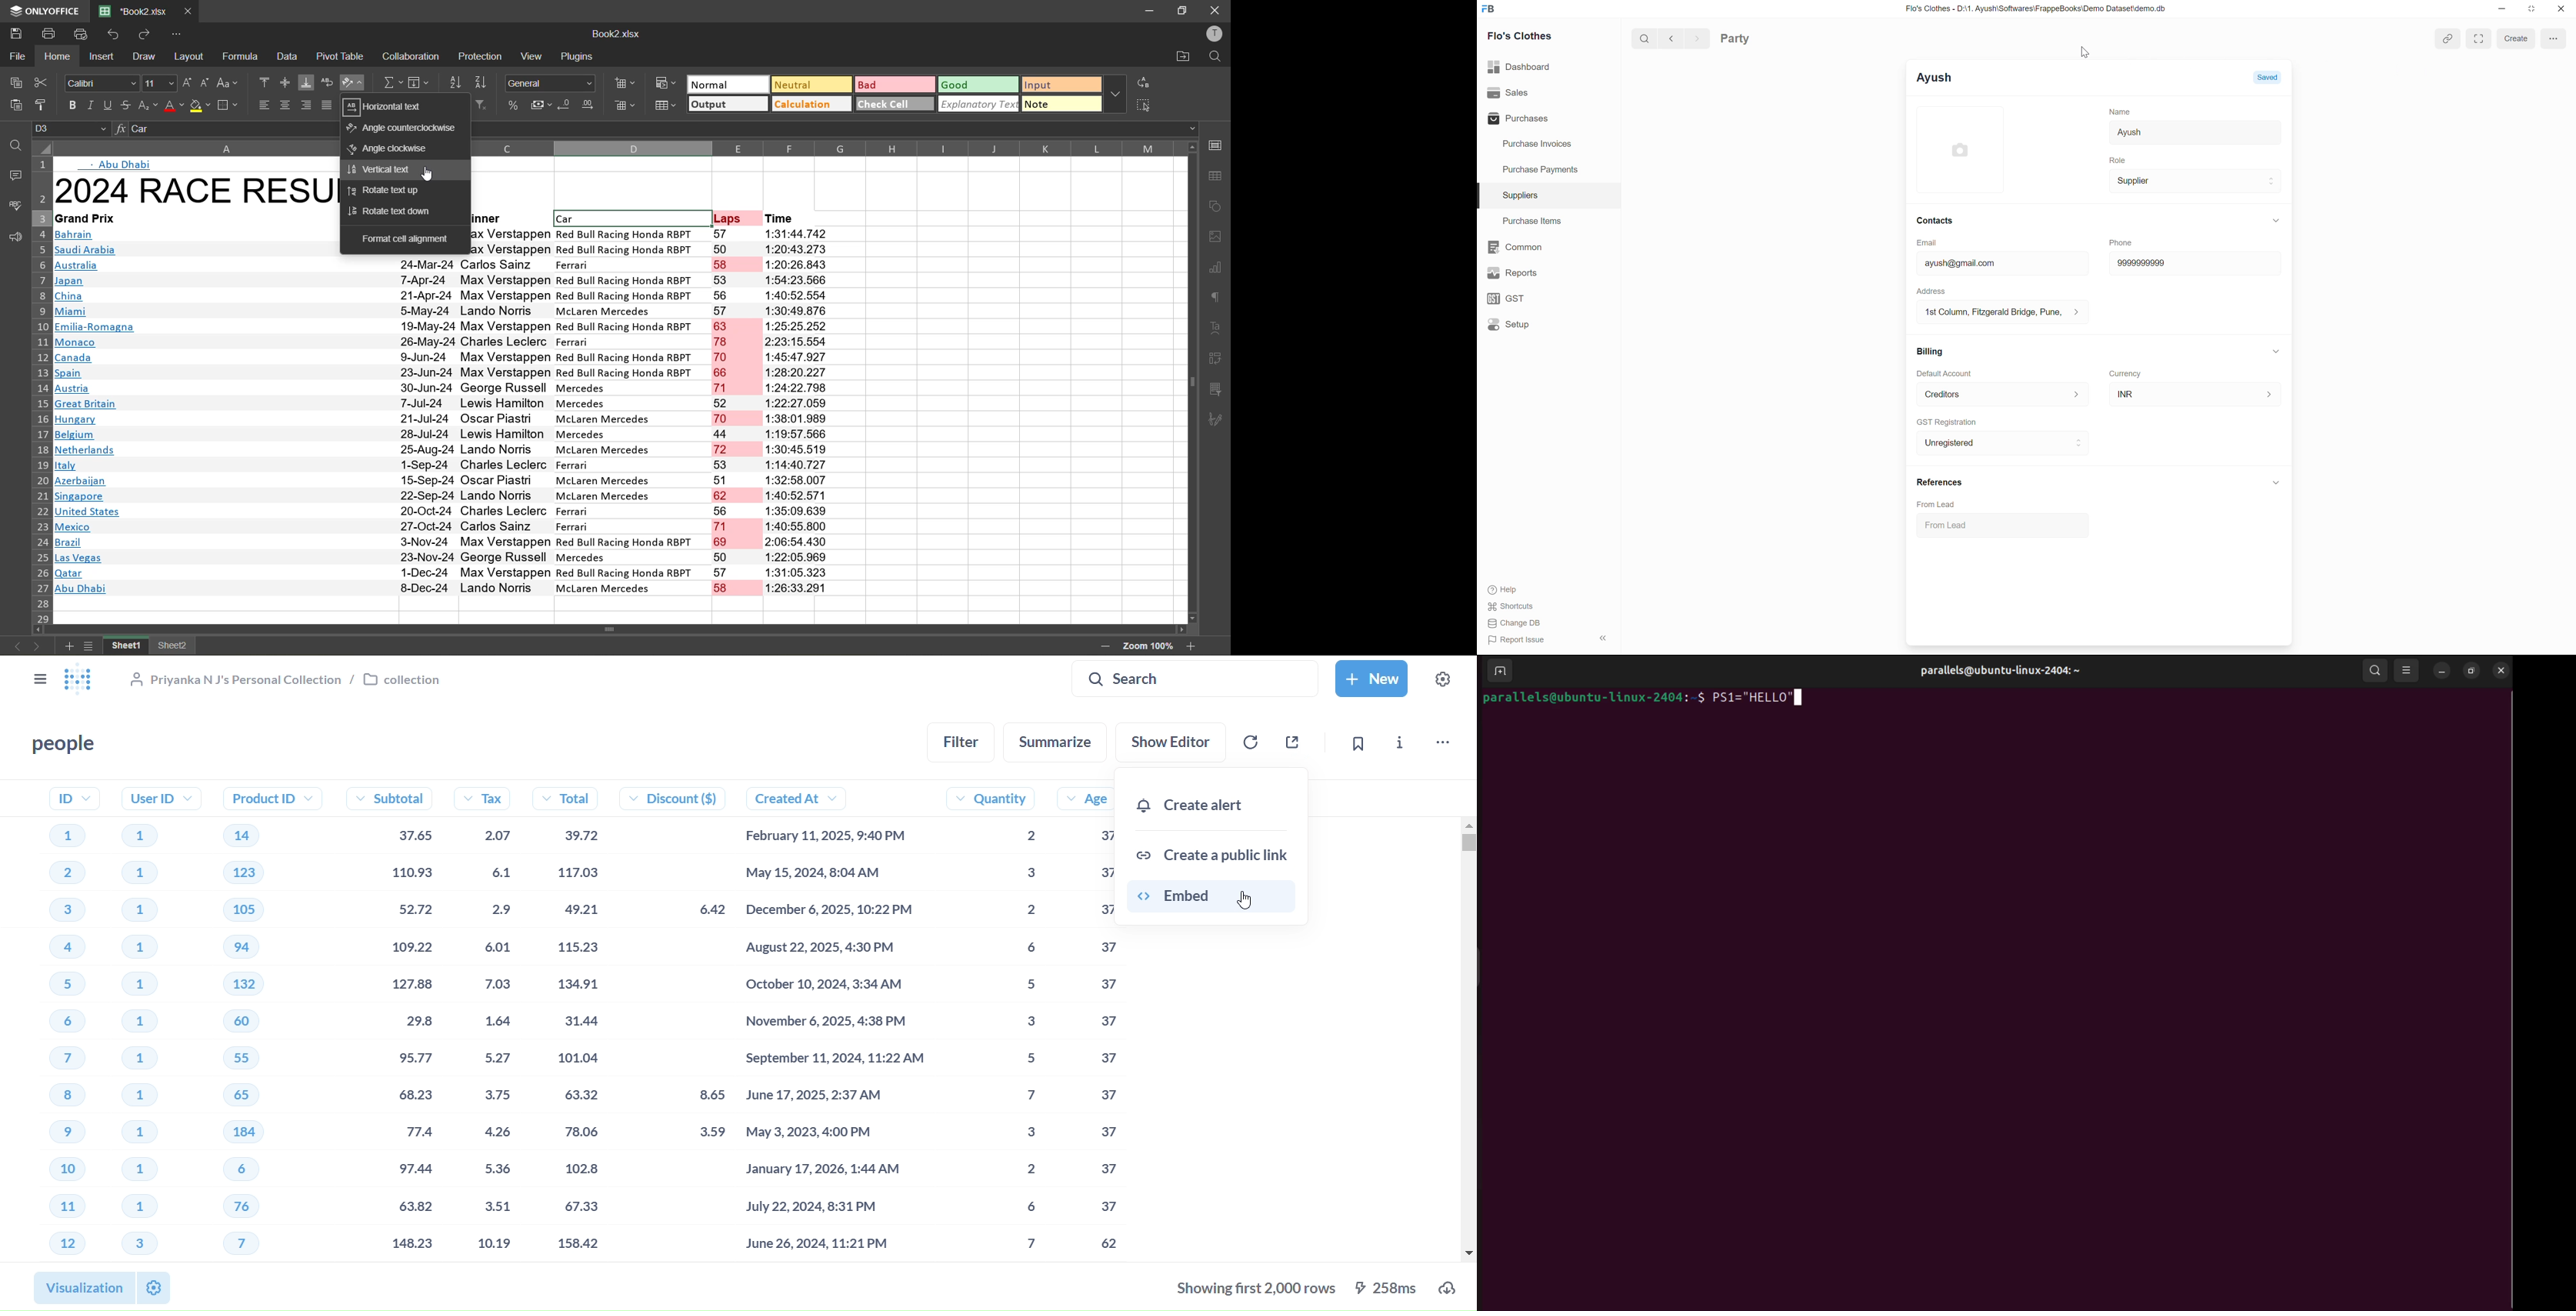  Describe the element at coordinates (405, 239) in the screenshot. I see `format cell alignment` at that location.